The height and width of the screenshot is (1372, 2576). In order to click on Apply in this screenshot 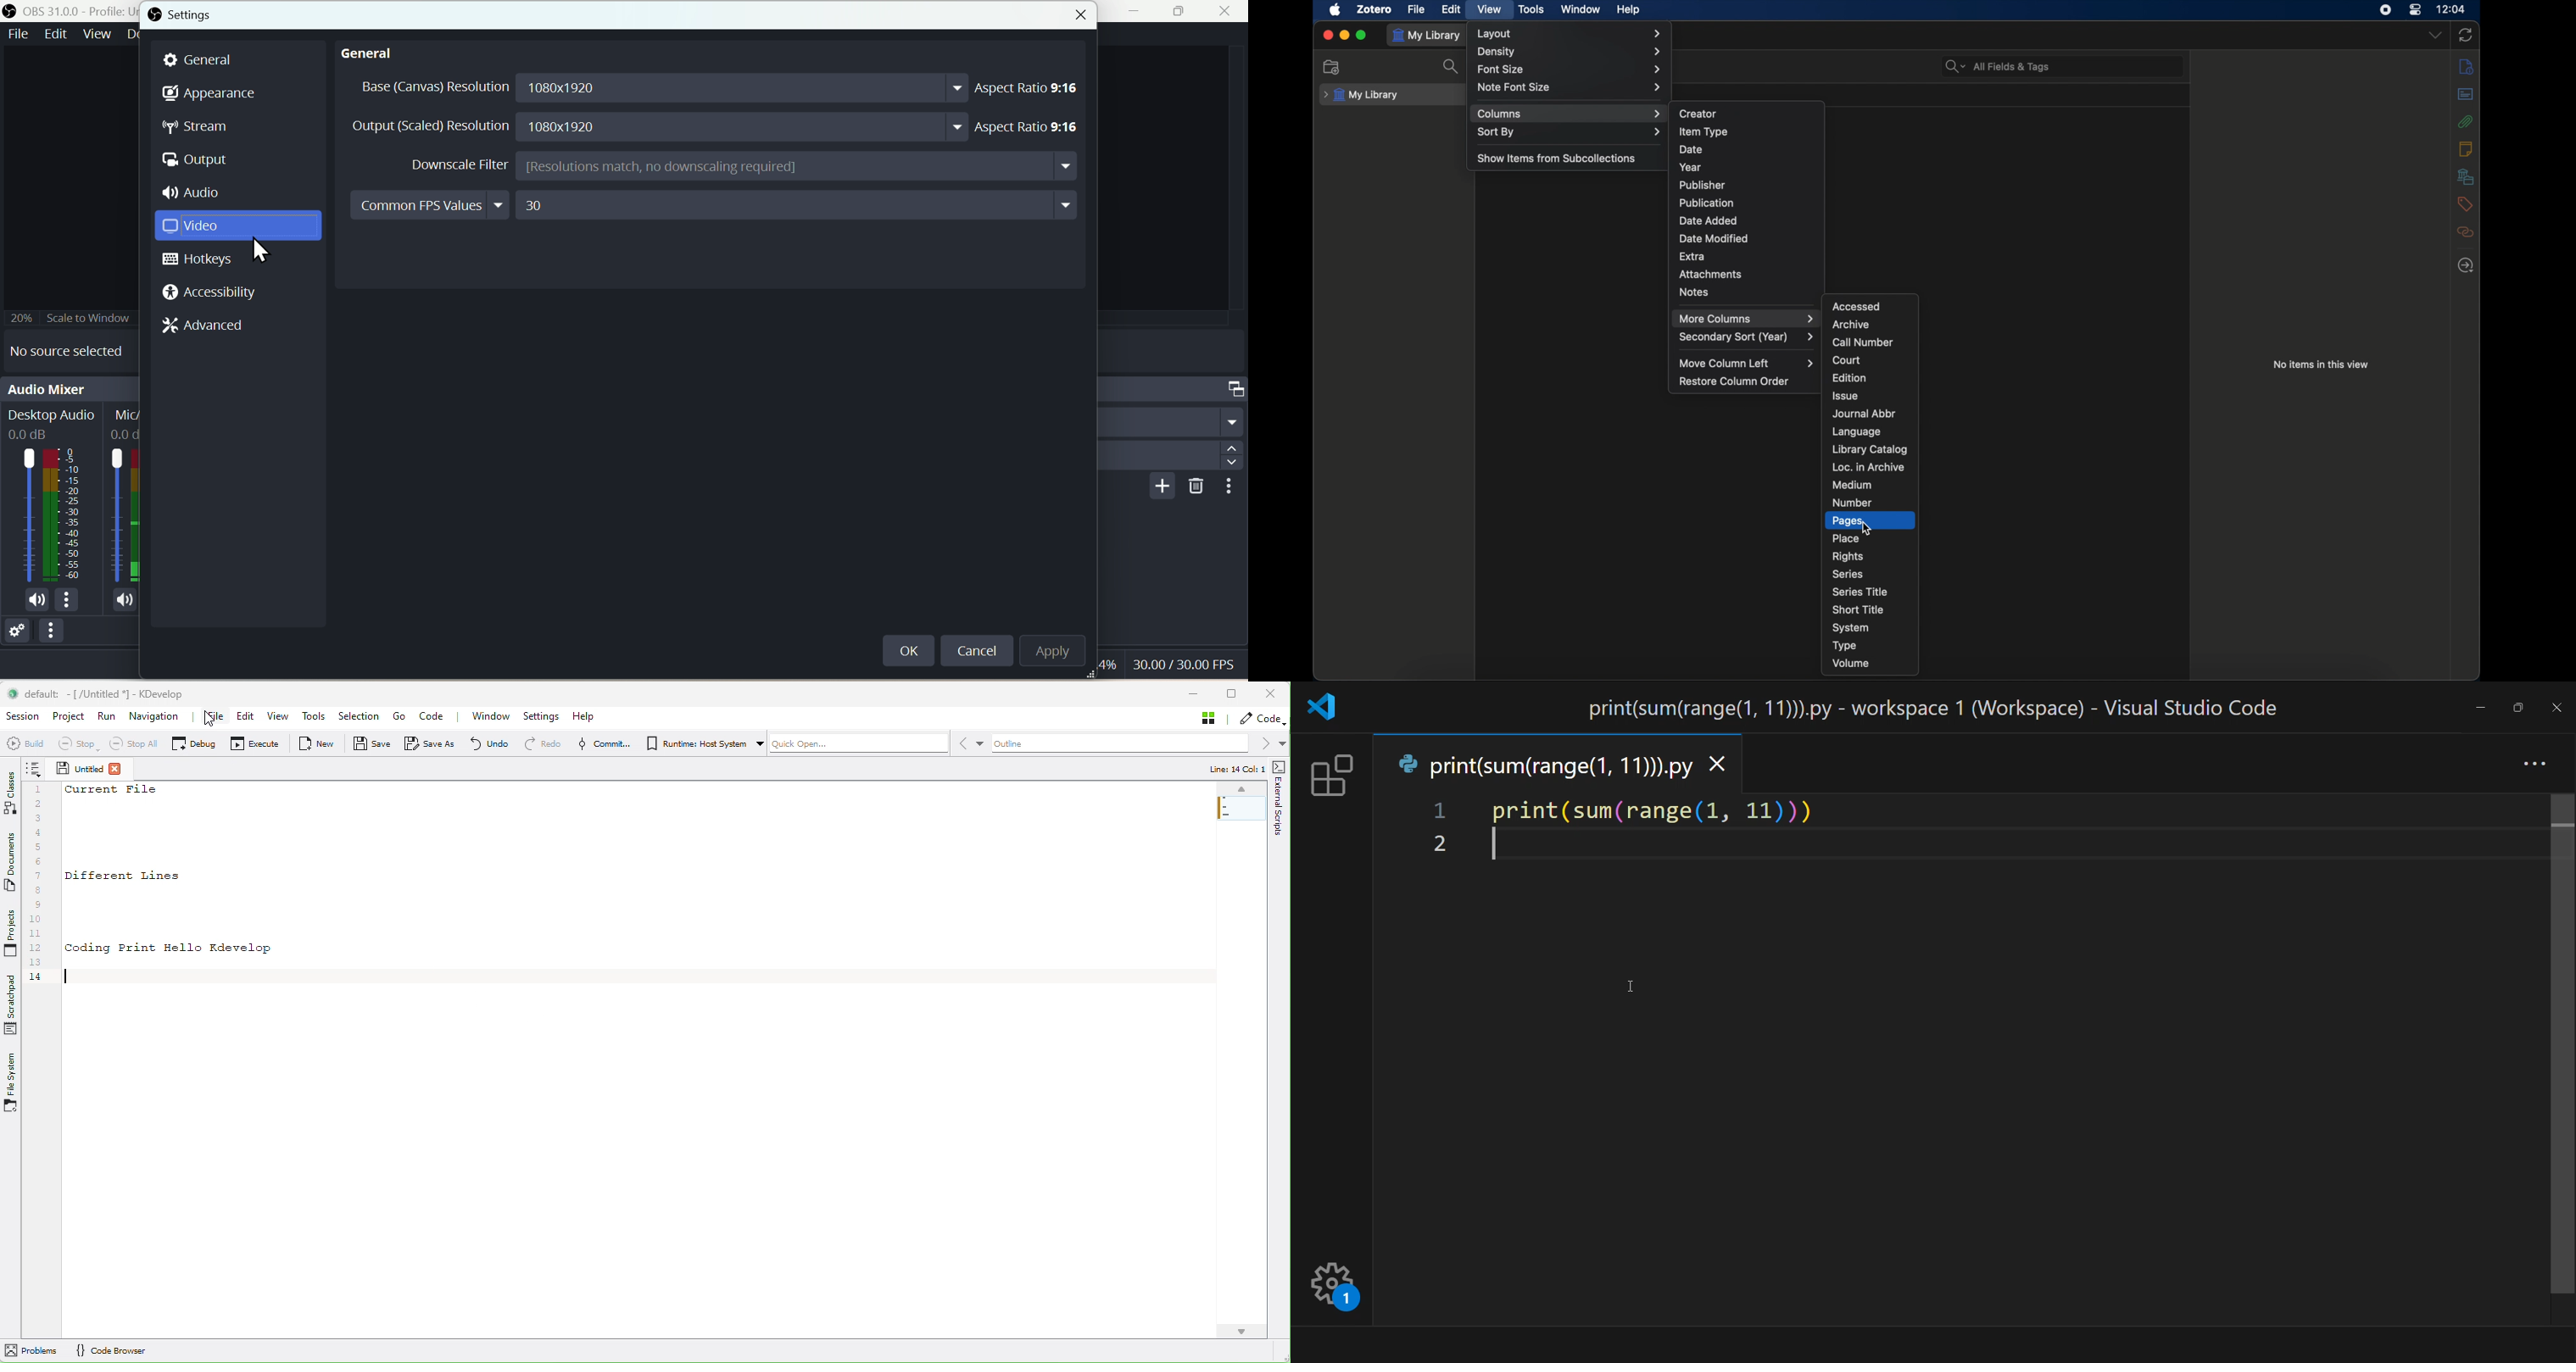, I will do `click(1049, 649)`.